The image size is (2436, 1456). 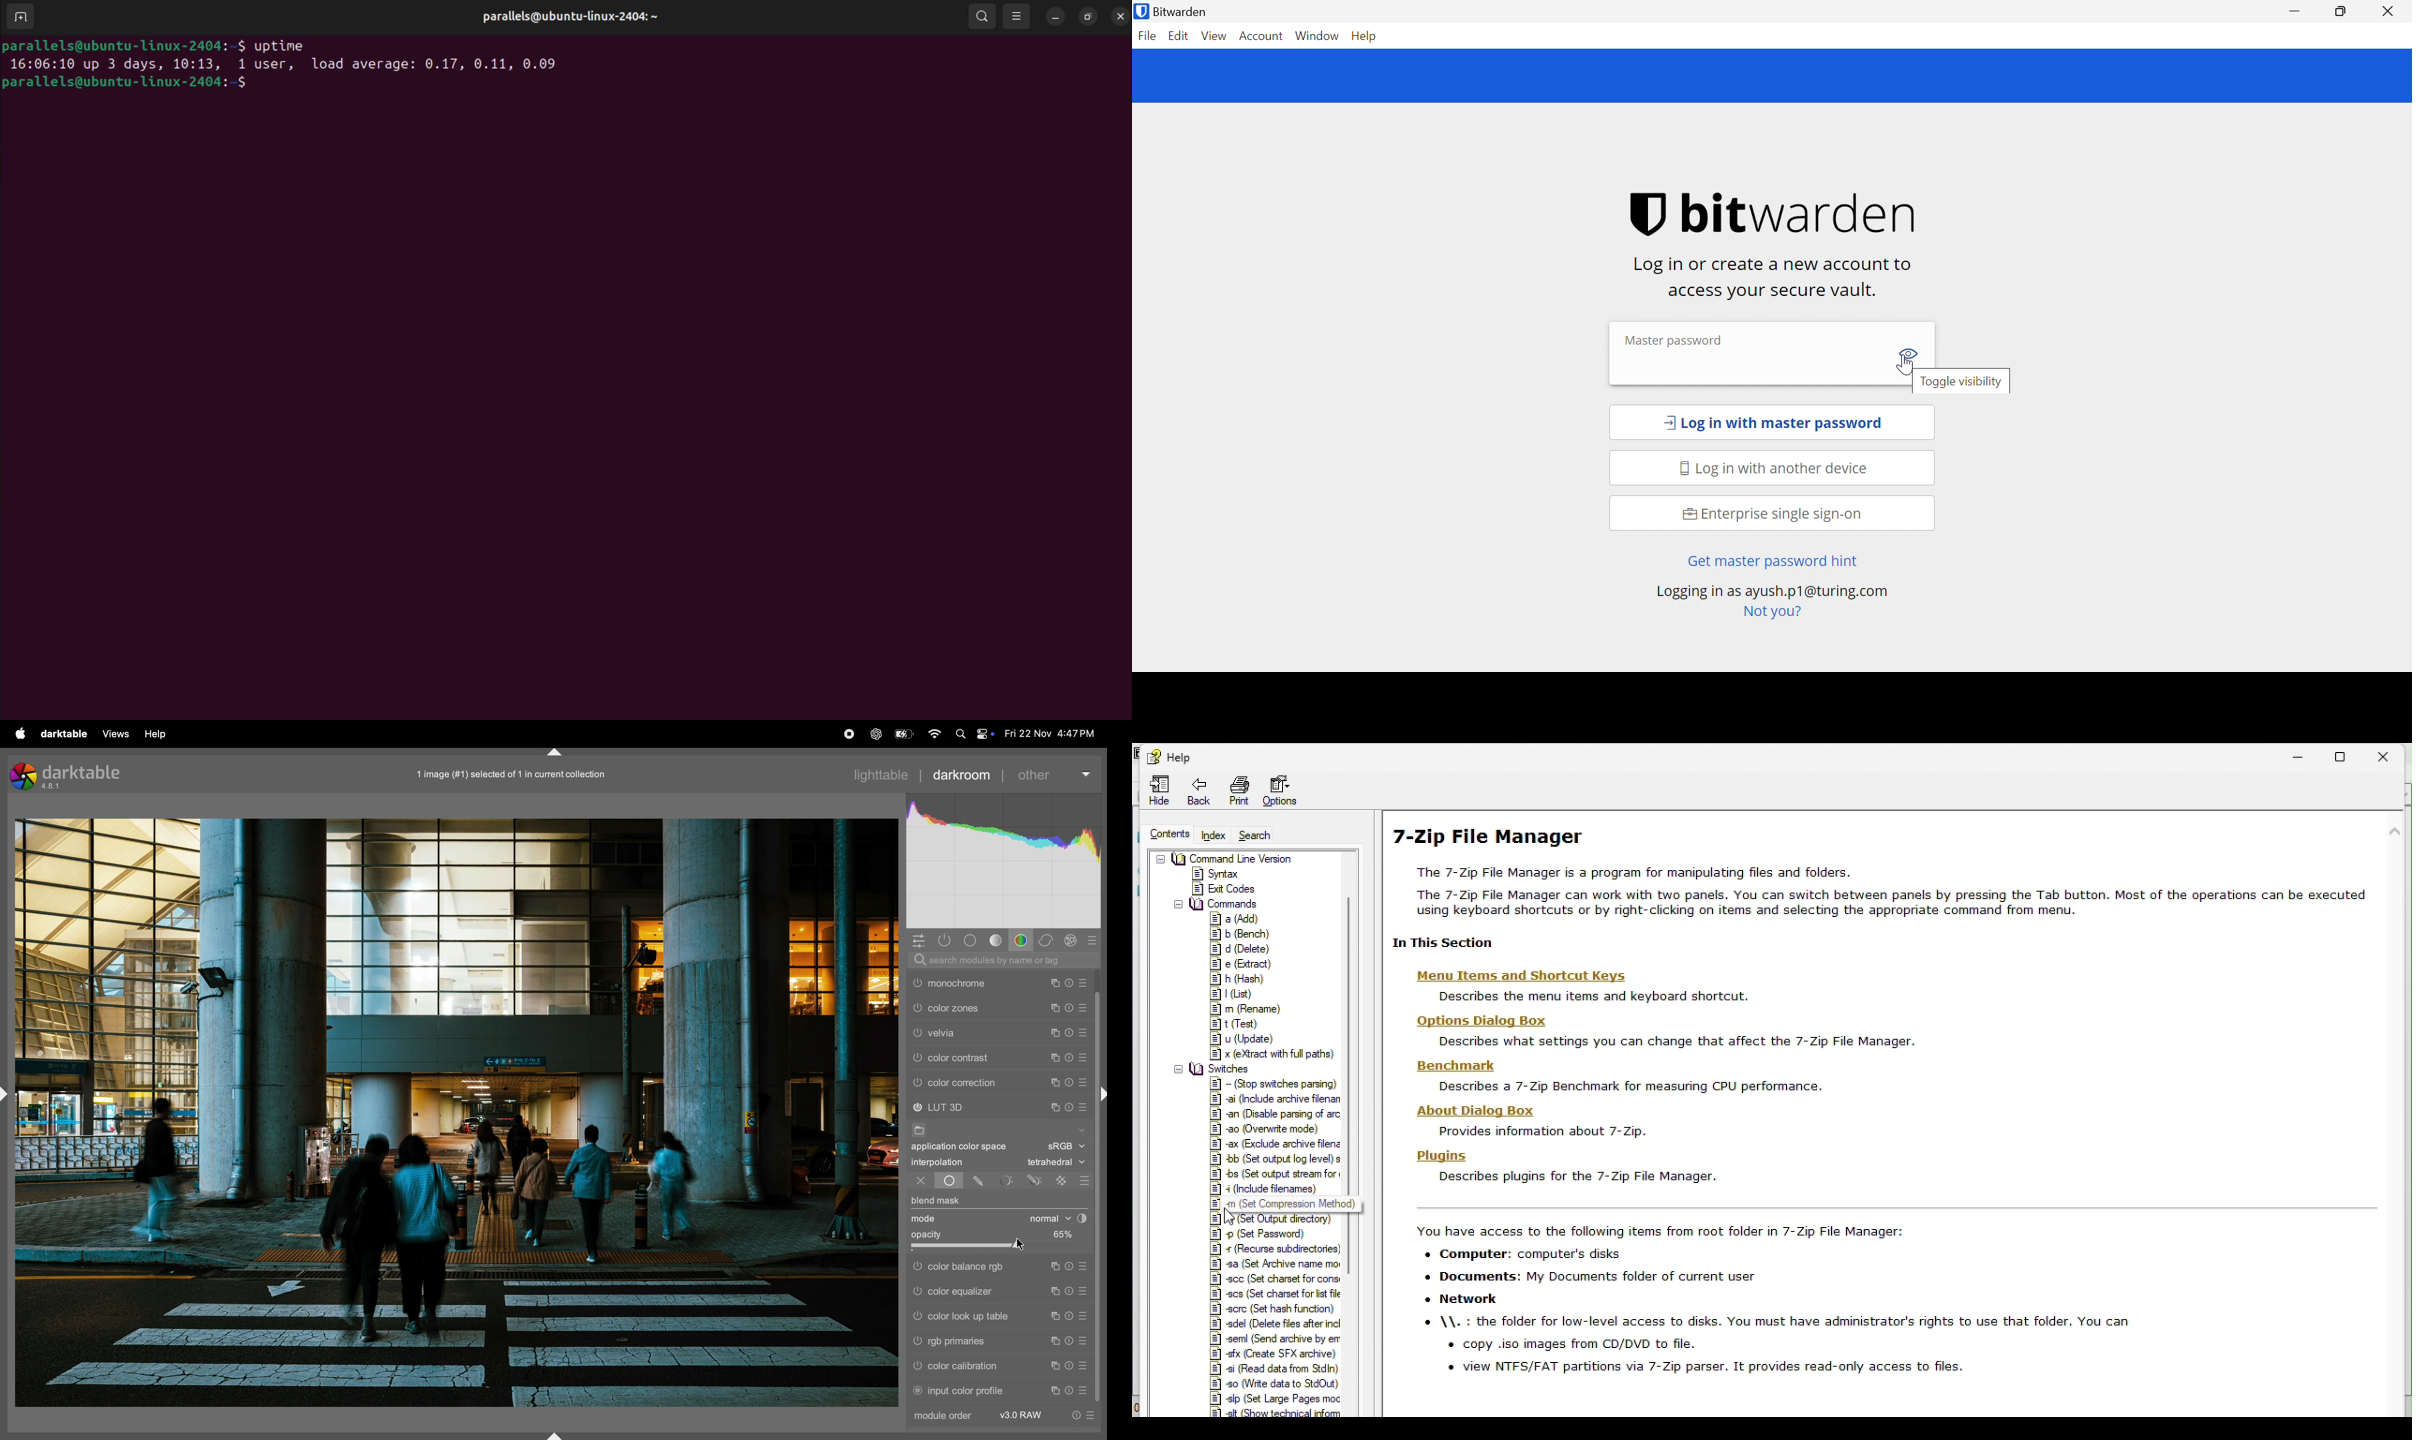 What do you see at coordinates (1278, 1280) in the screenshot?
I see `set channel` at bounding box center [1278, 1280].